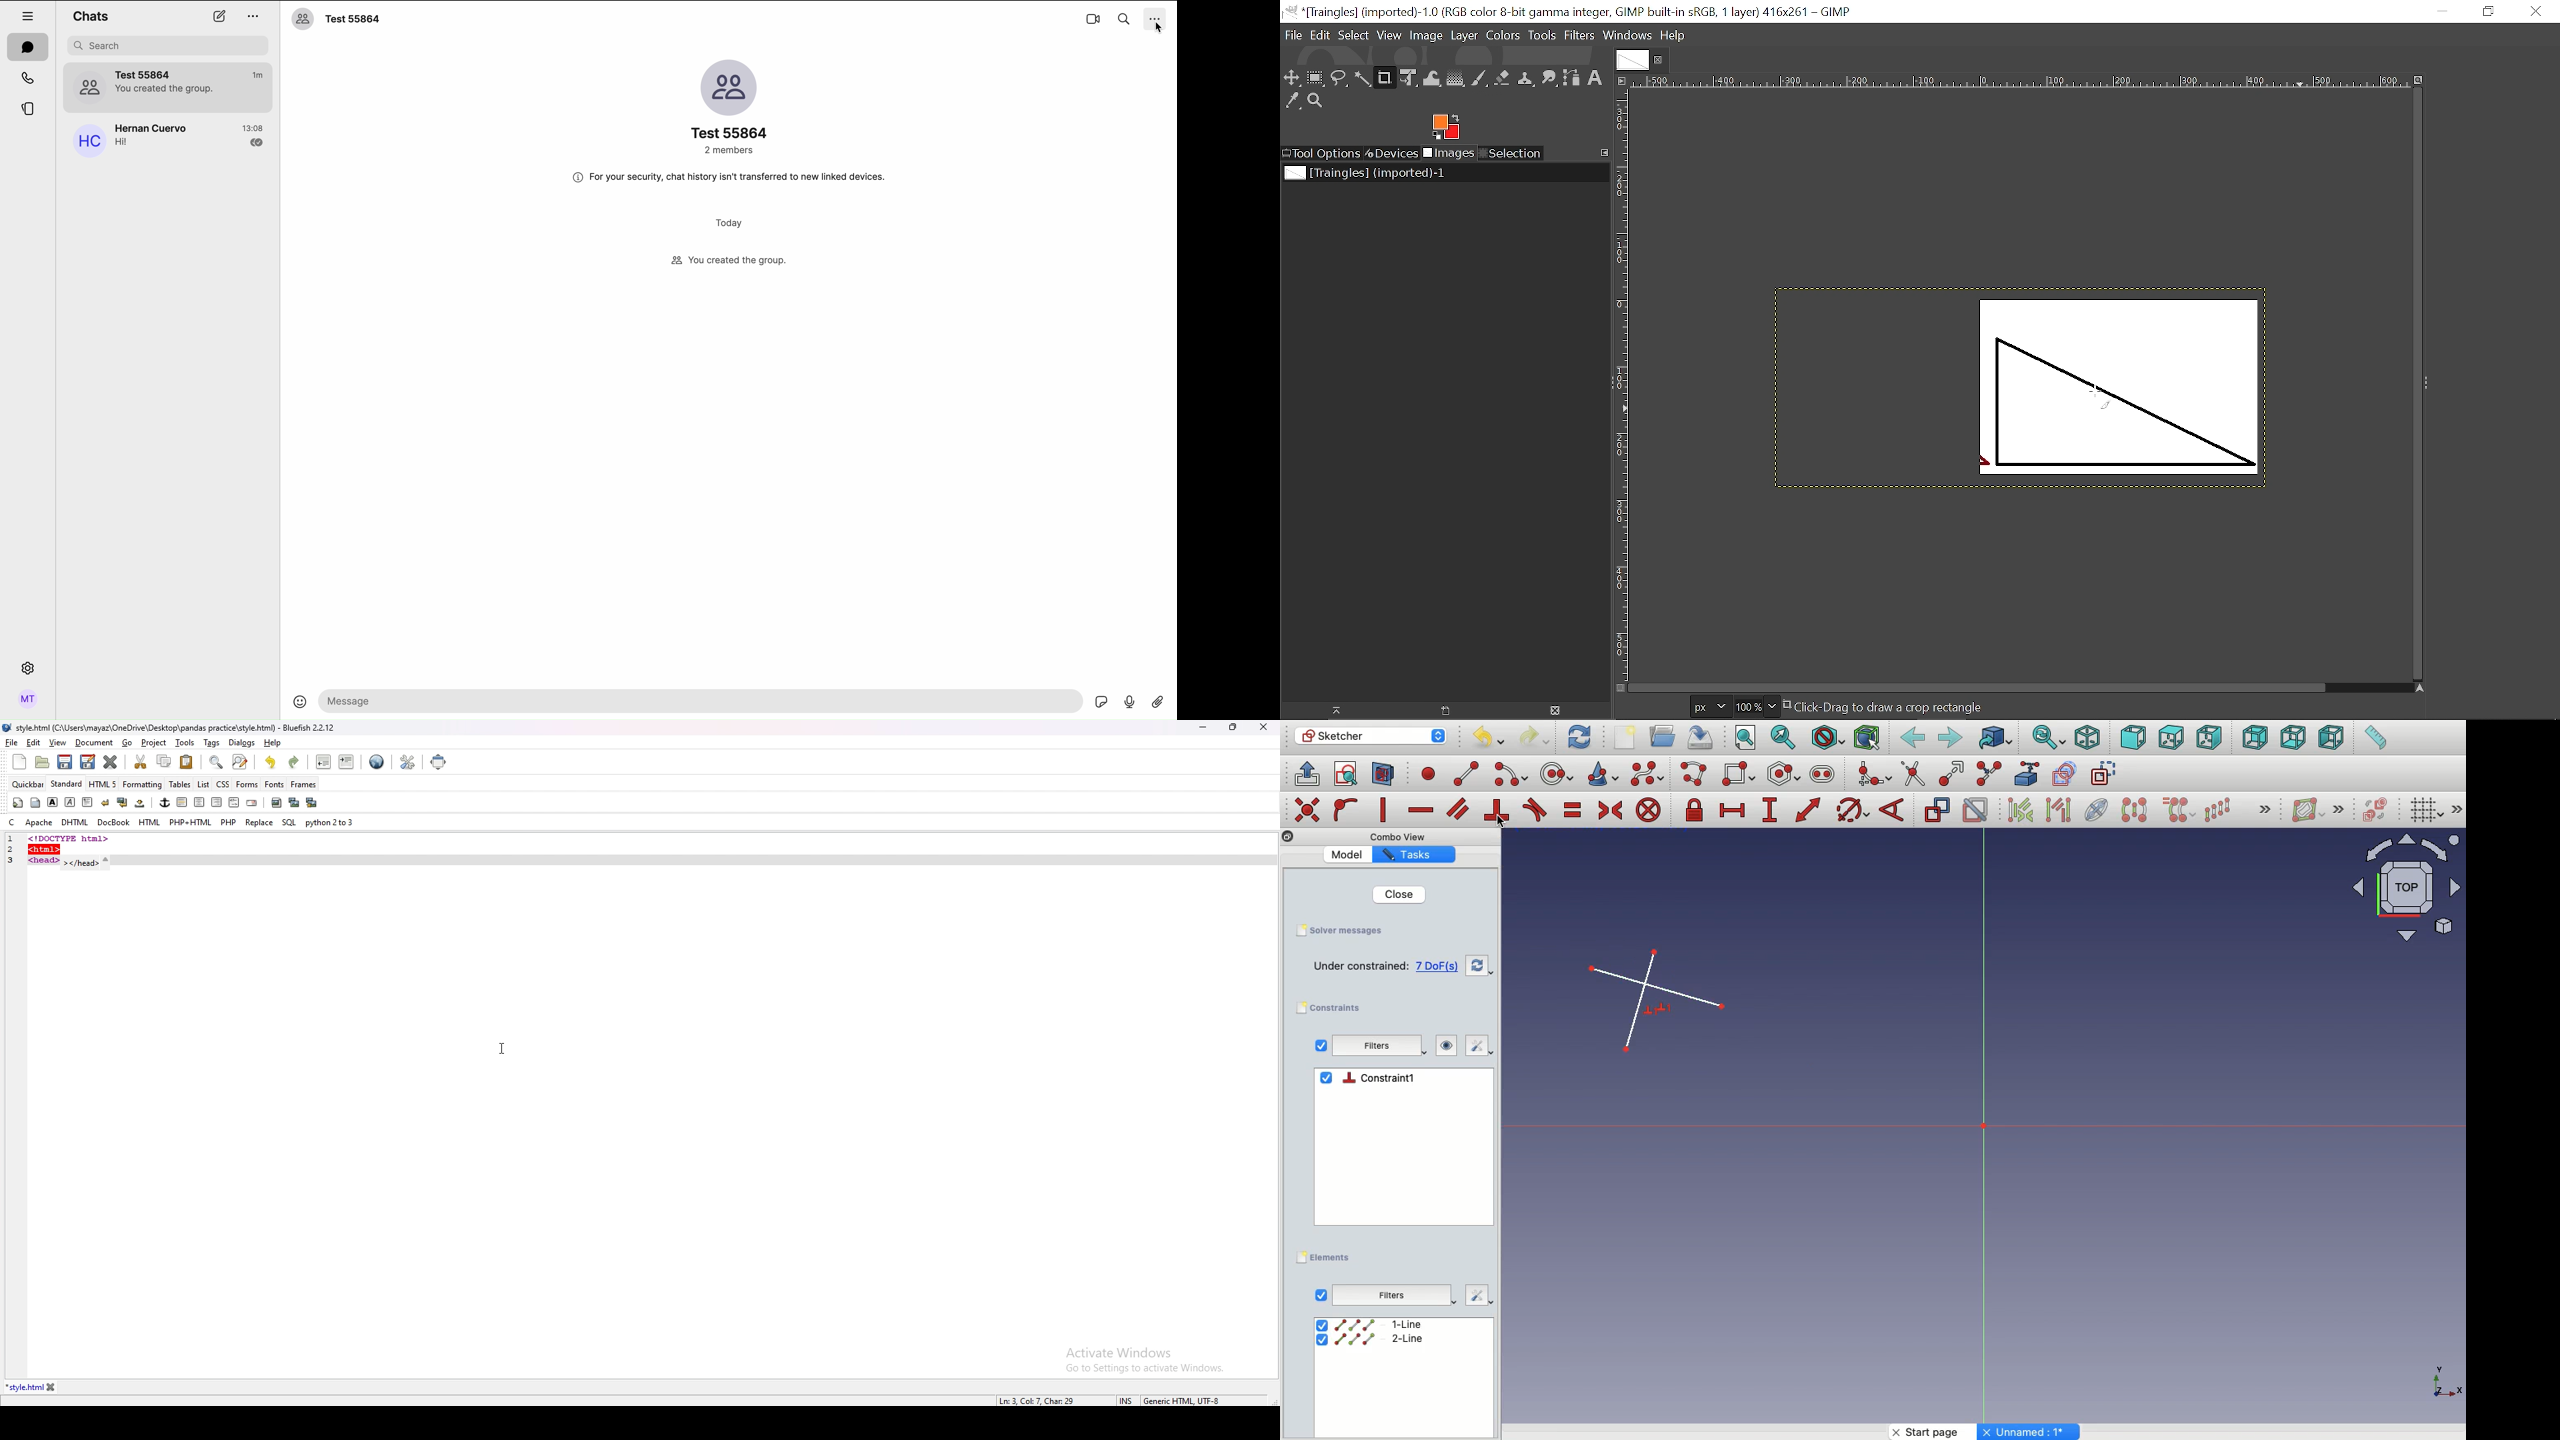  I want to click on Front, so click(2133, 737).